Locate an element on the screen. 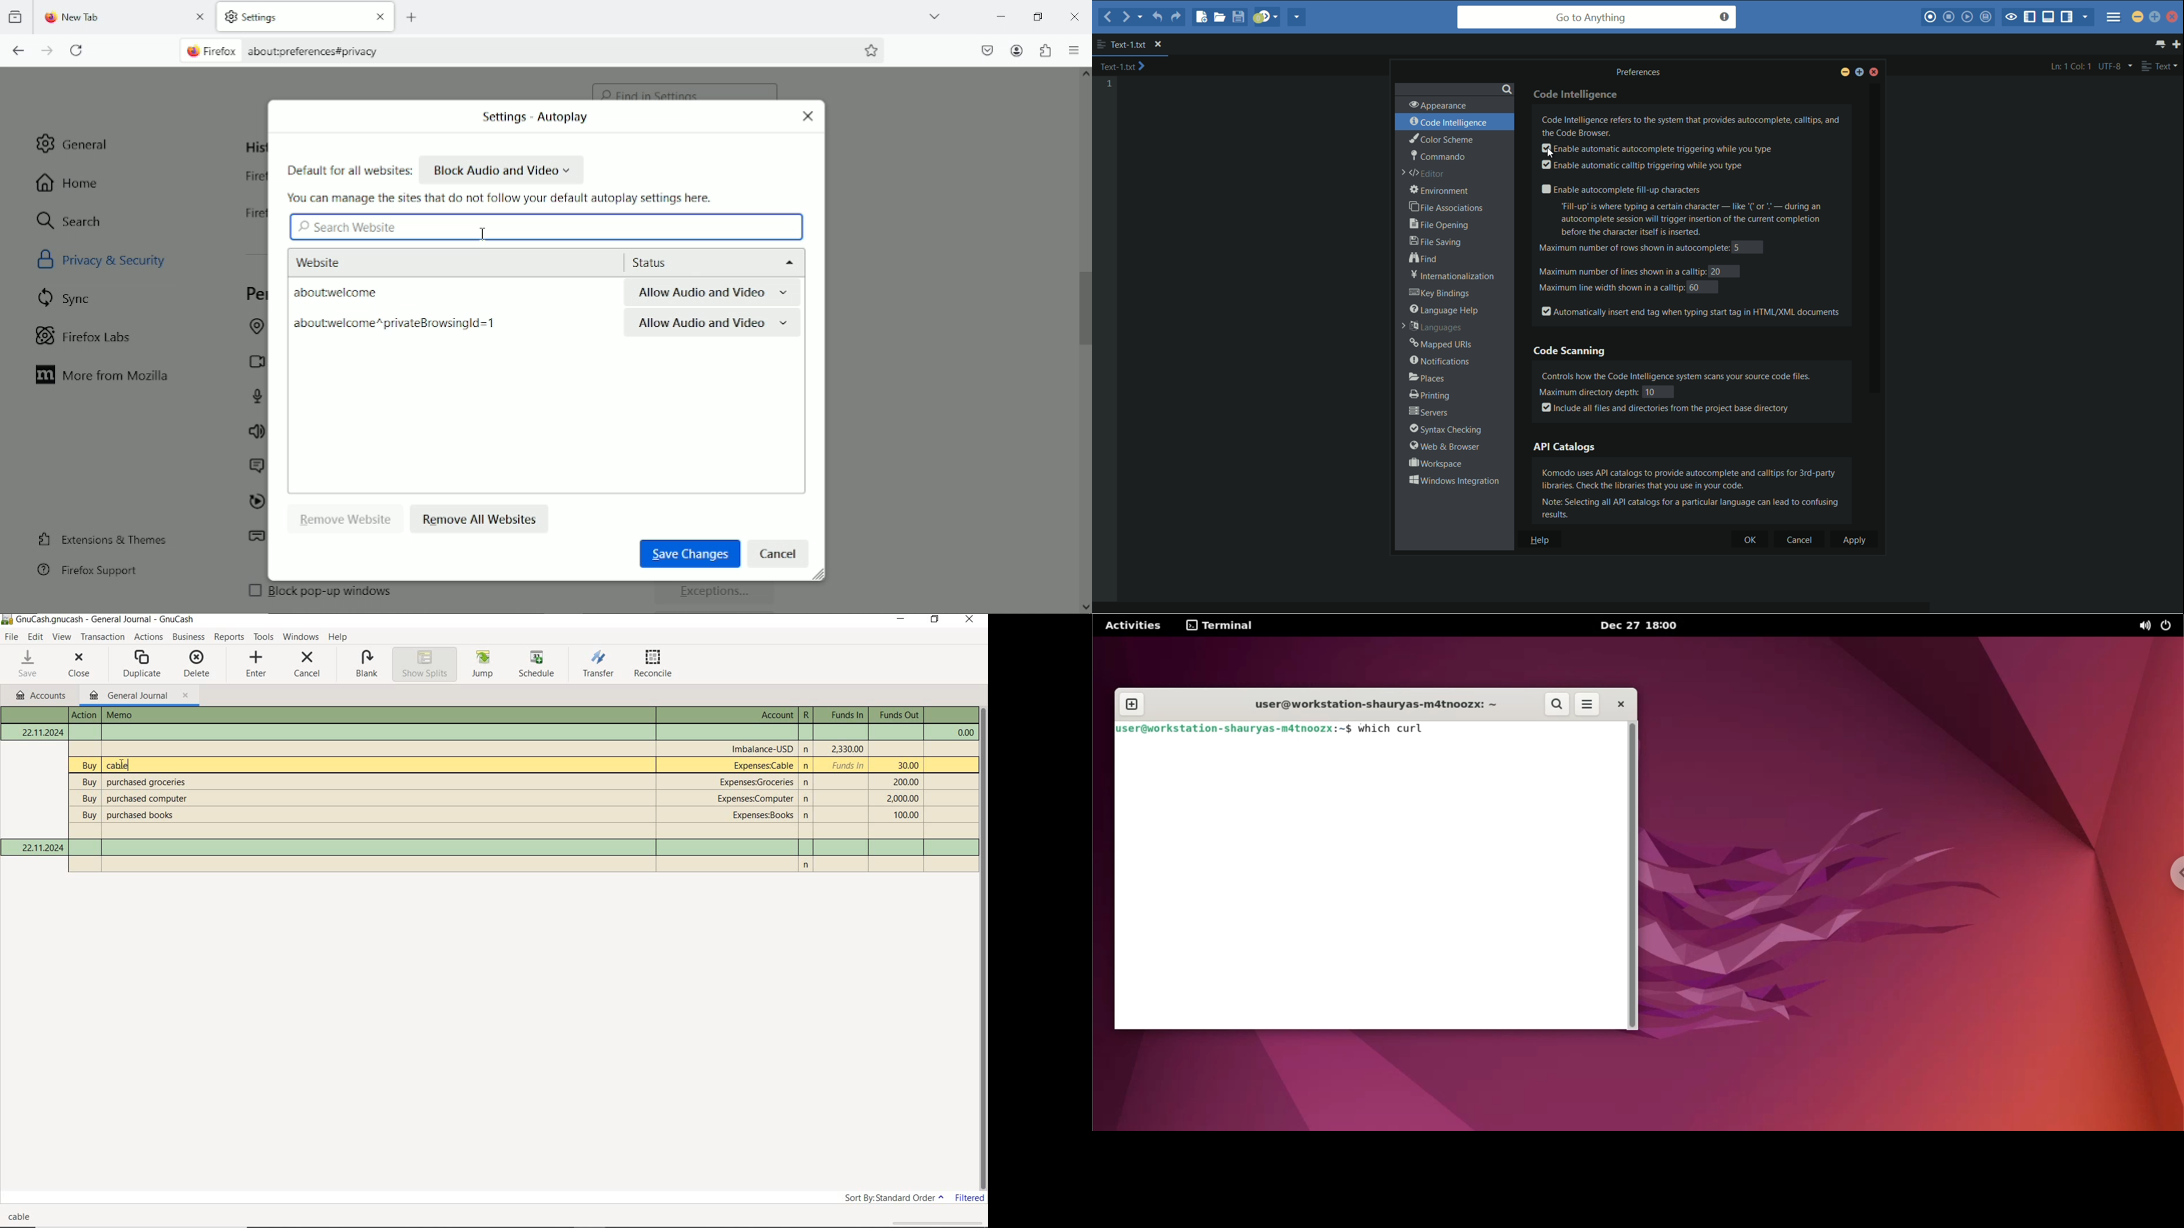 Image resolution: width=2184 pixels, height=1232 pixels. ACTIONS is located at coordinates (149, 636).